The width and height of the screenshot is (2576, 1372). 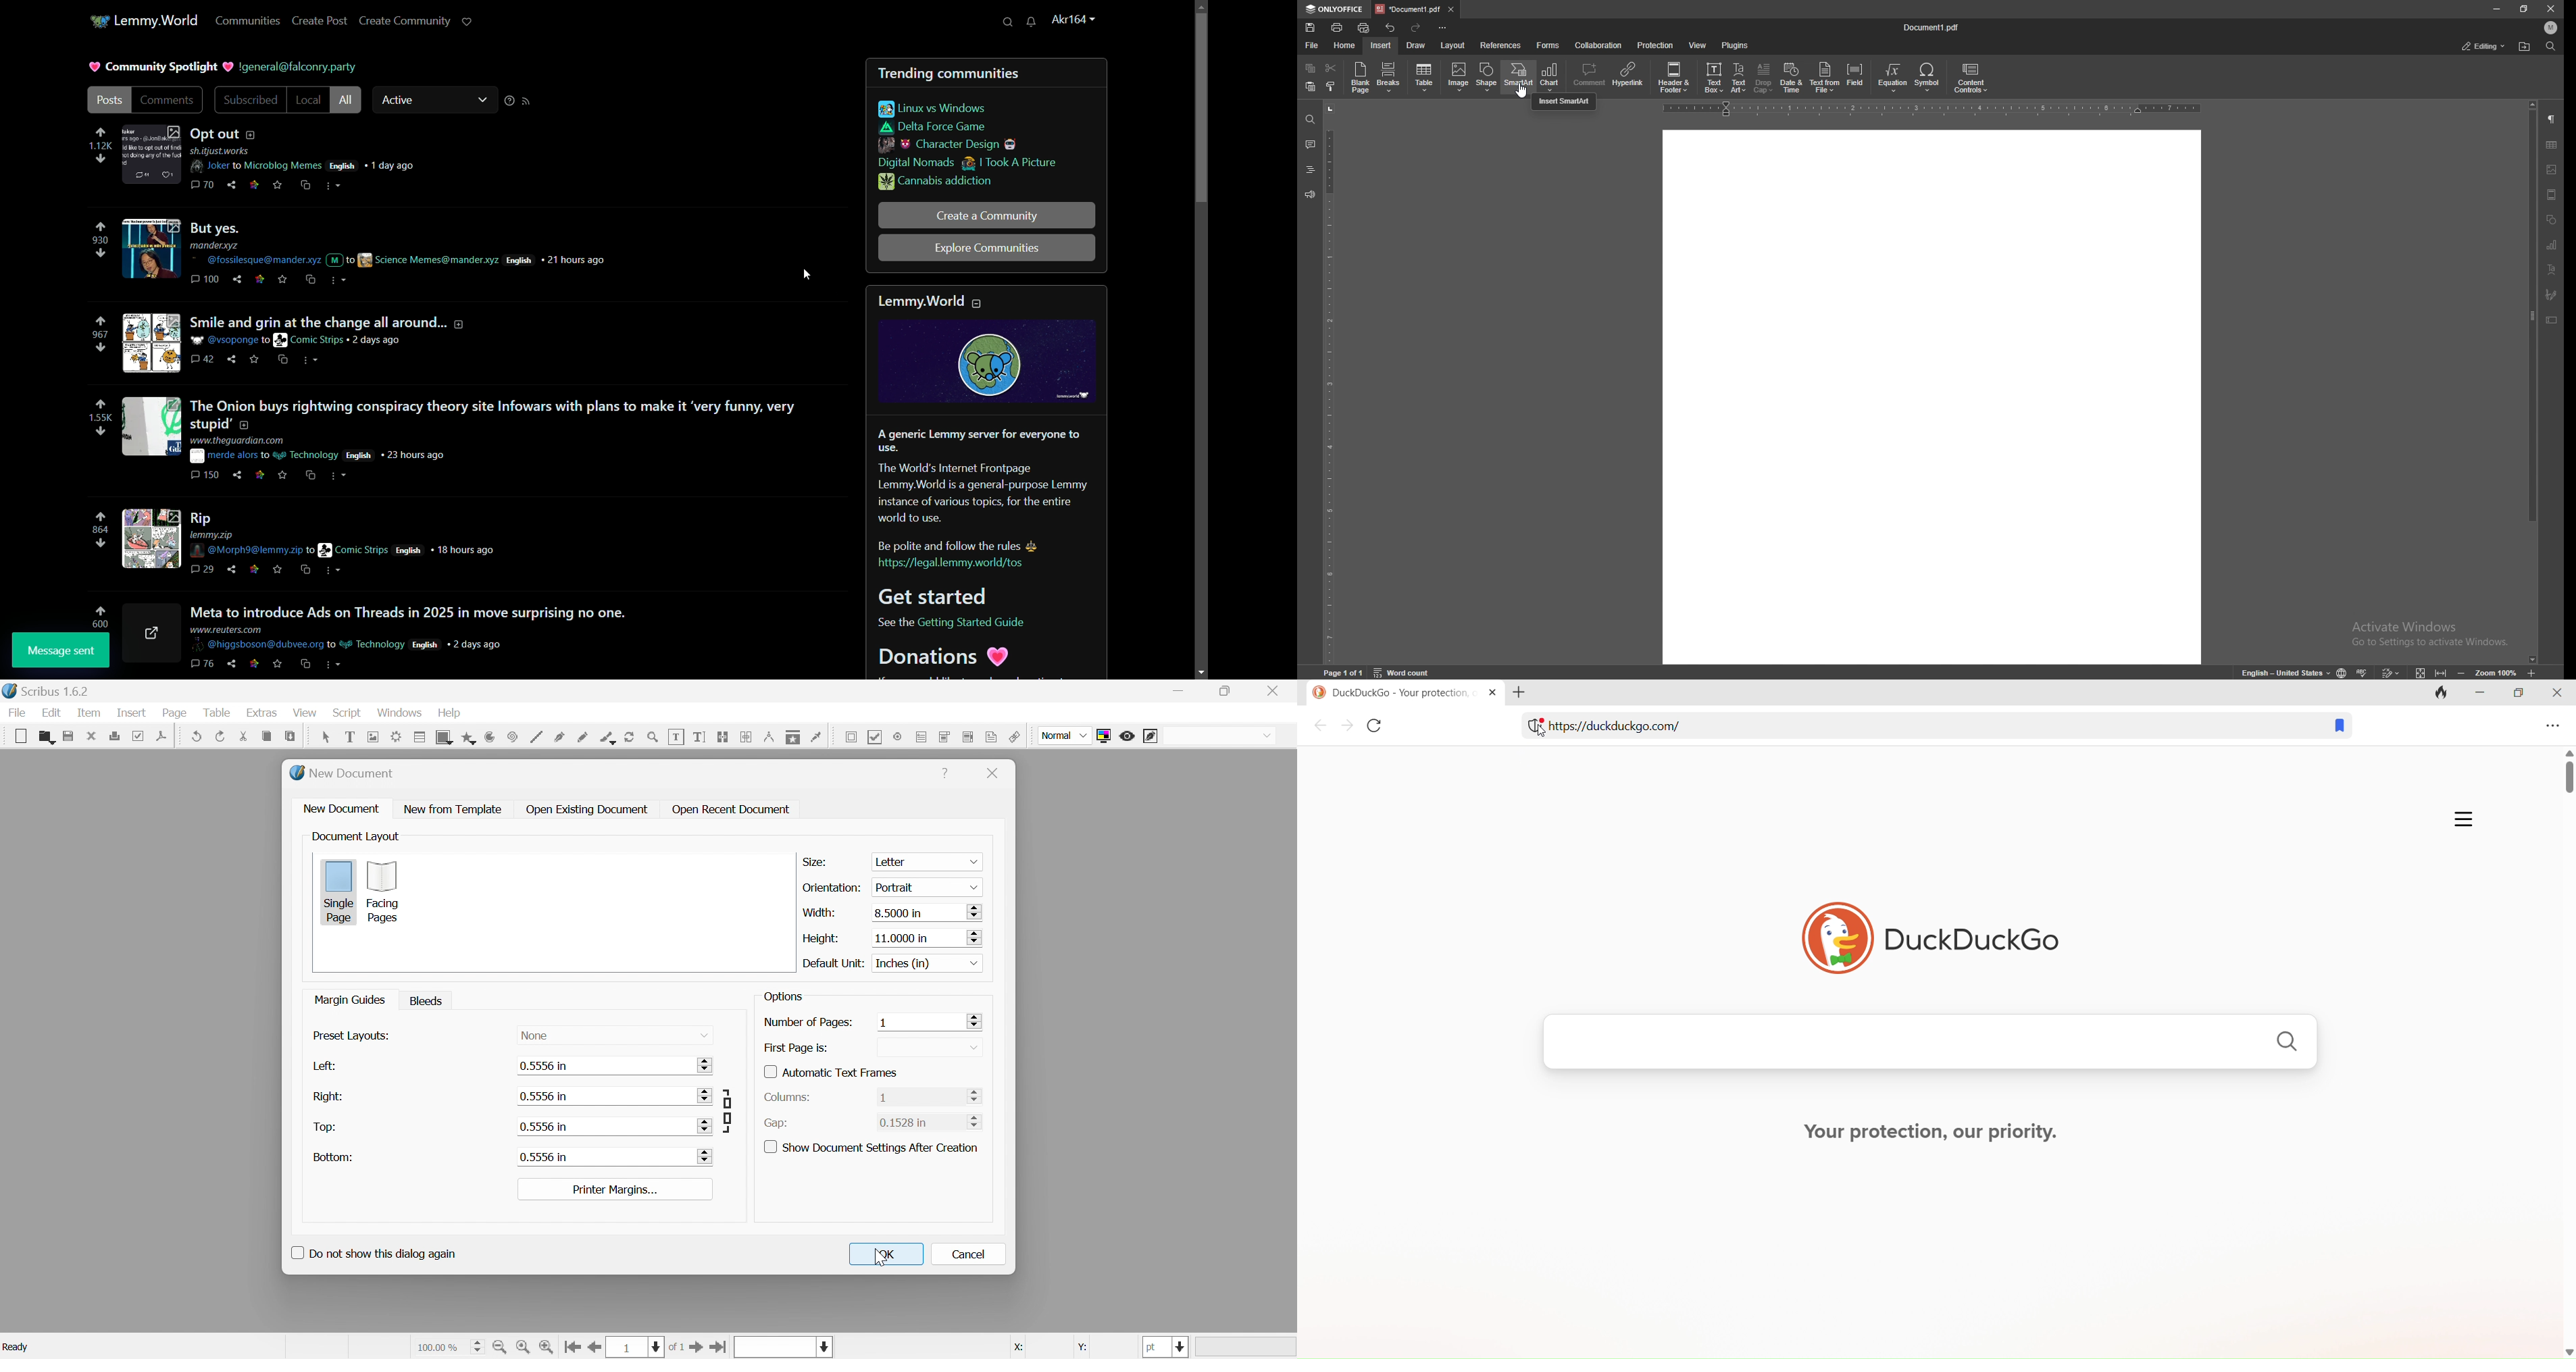 What do you see at coordinates (995, 776) in the screenshot?
I see `close` at bounding box center [995, 776].